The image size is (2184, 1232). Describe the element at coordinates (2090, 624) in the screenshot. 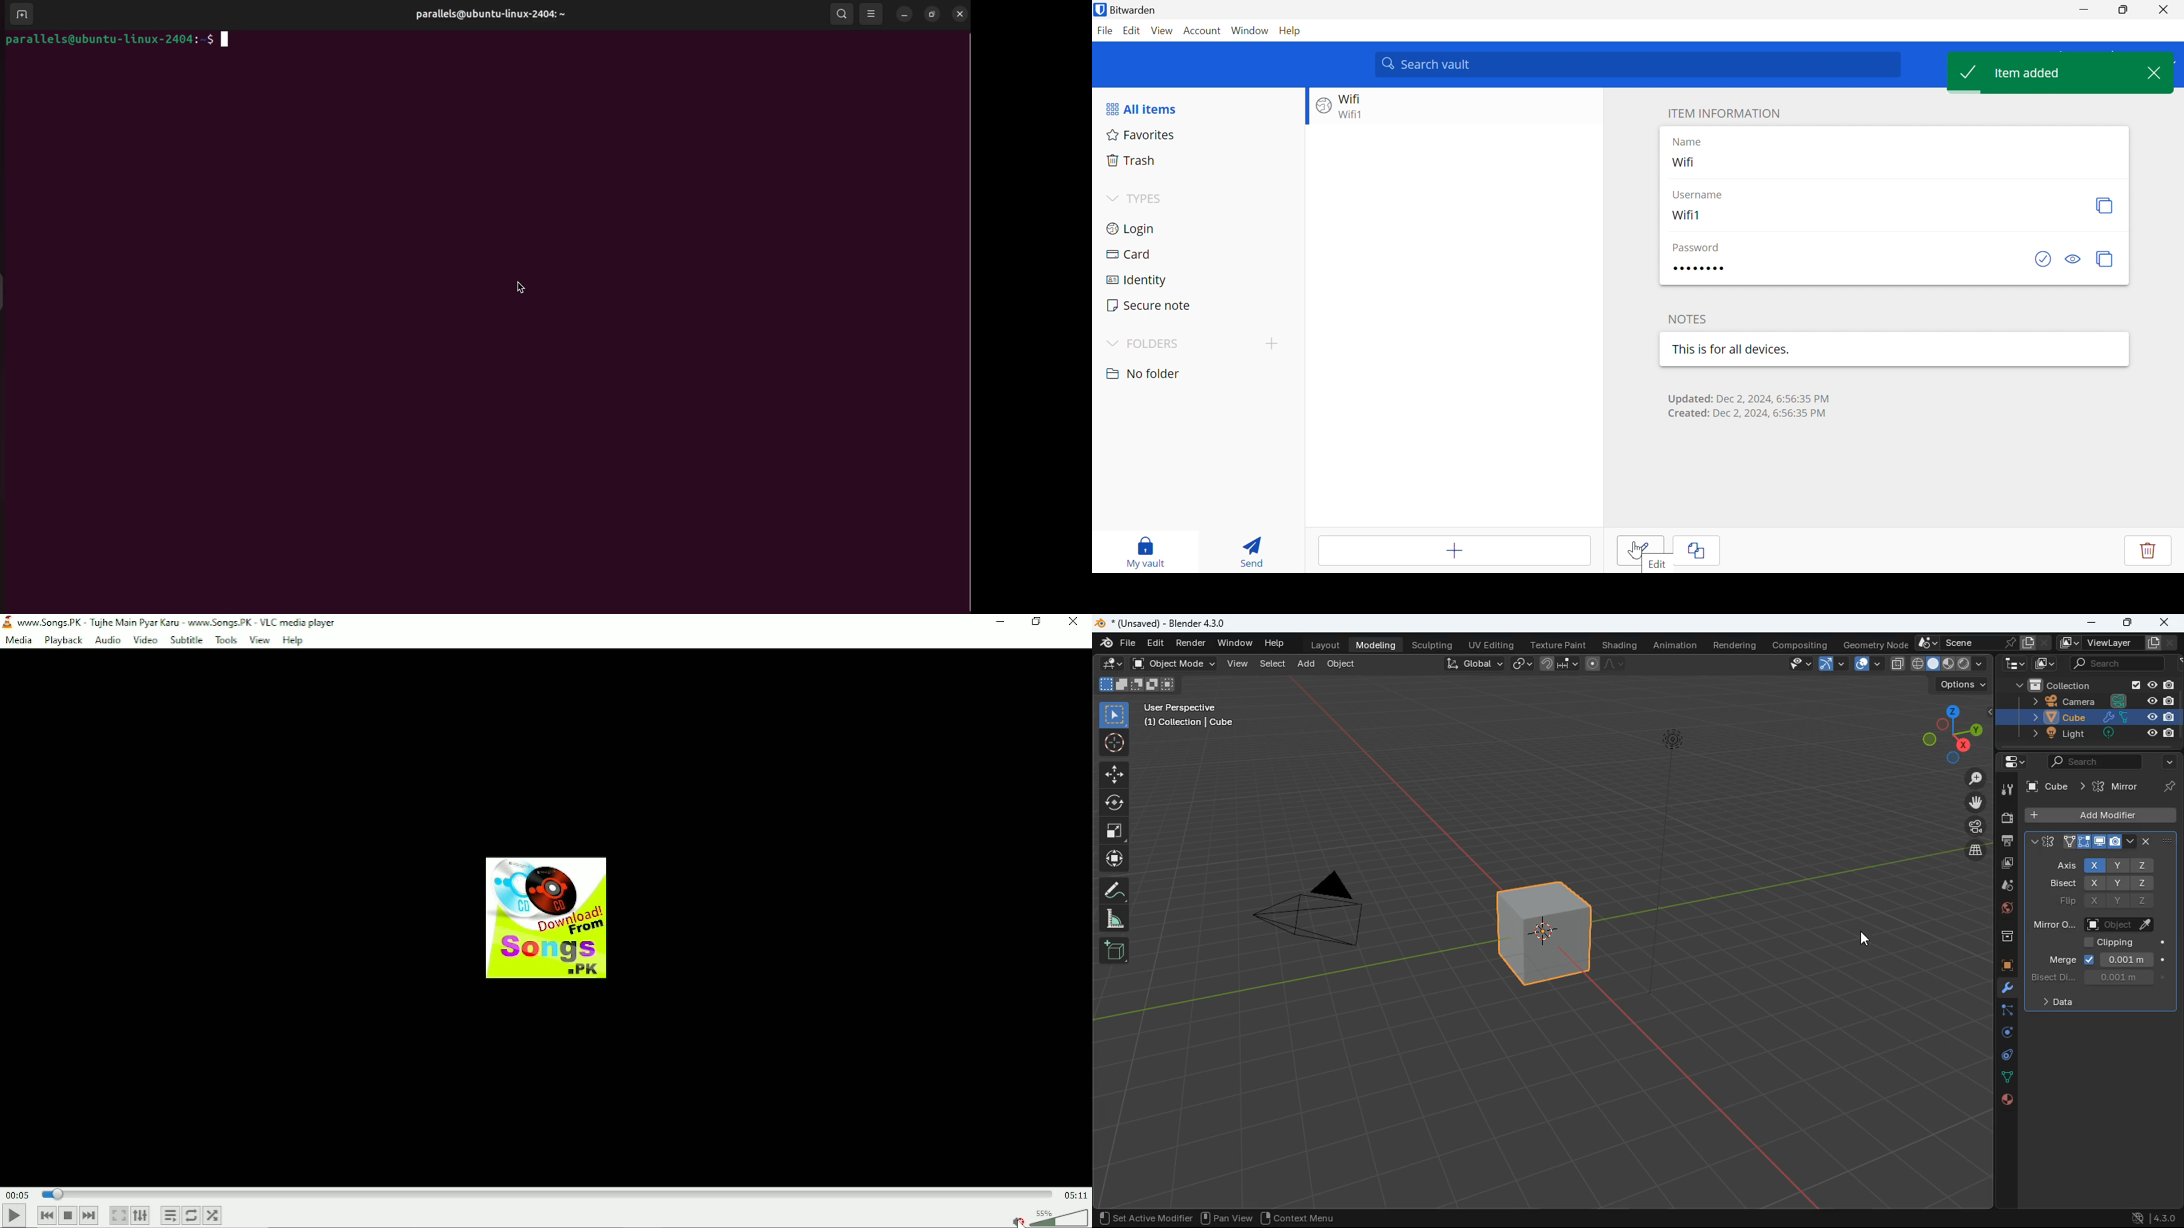

I see `minimize` at that location.